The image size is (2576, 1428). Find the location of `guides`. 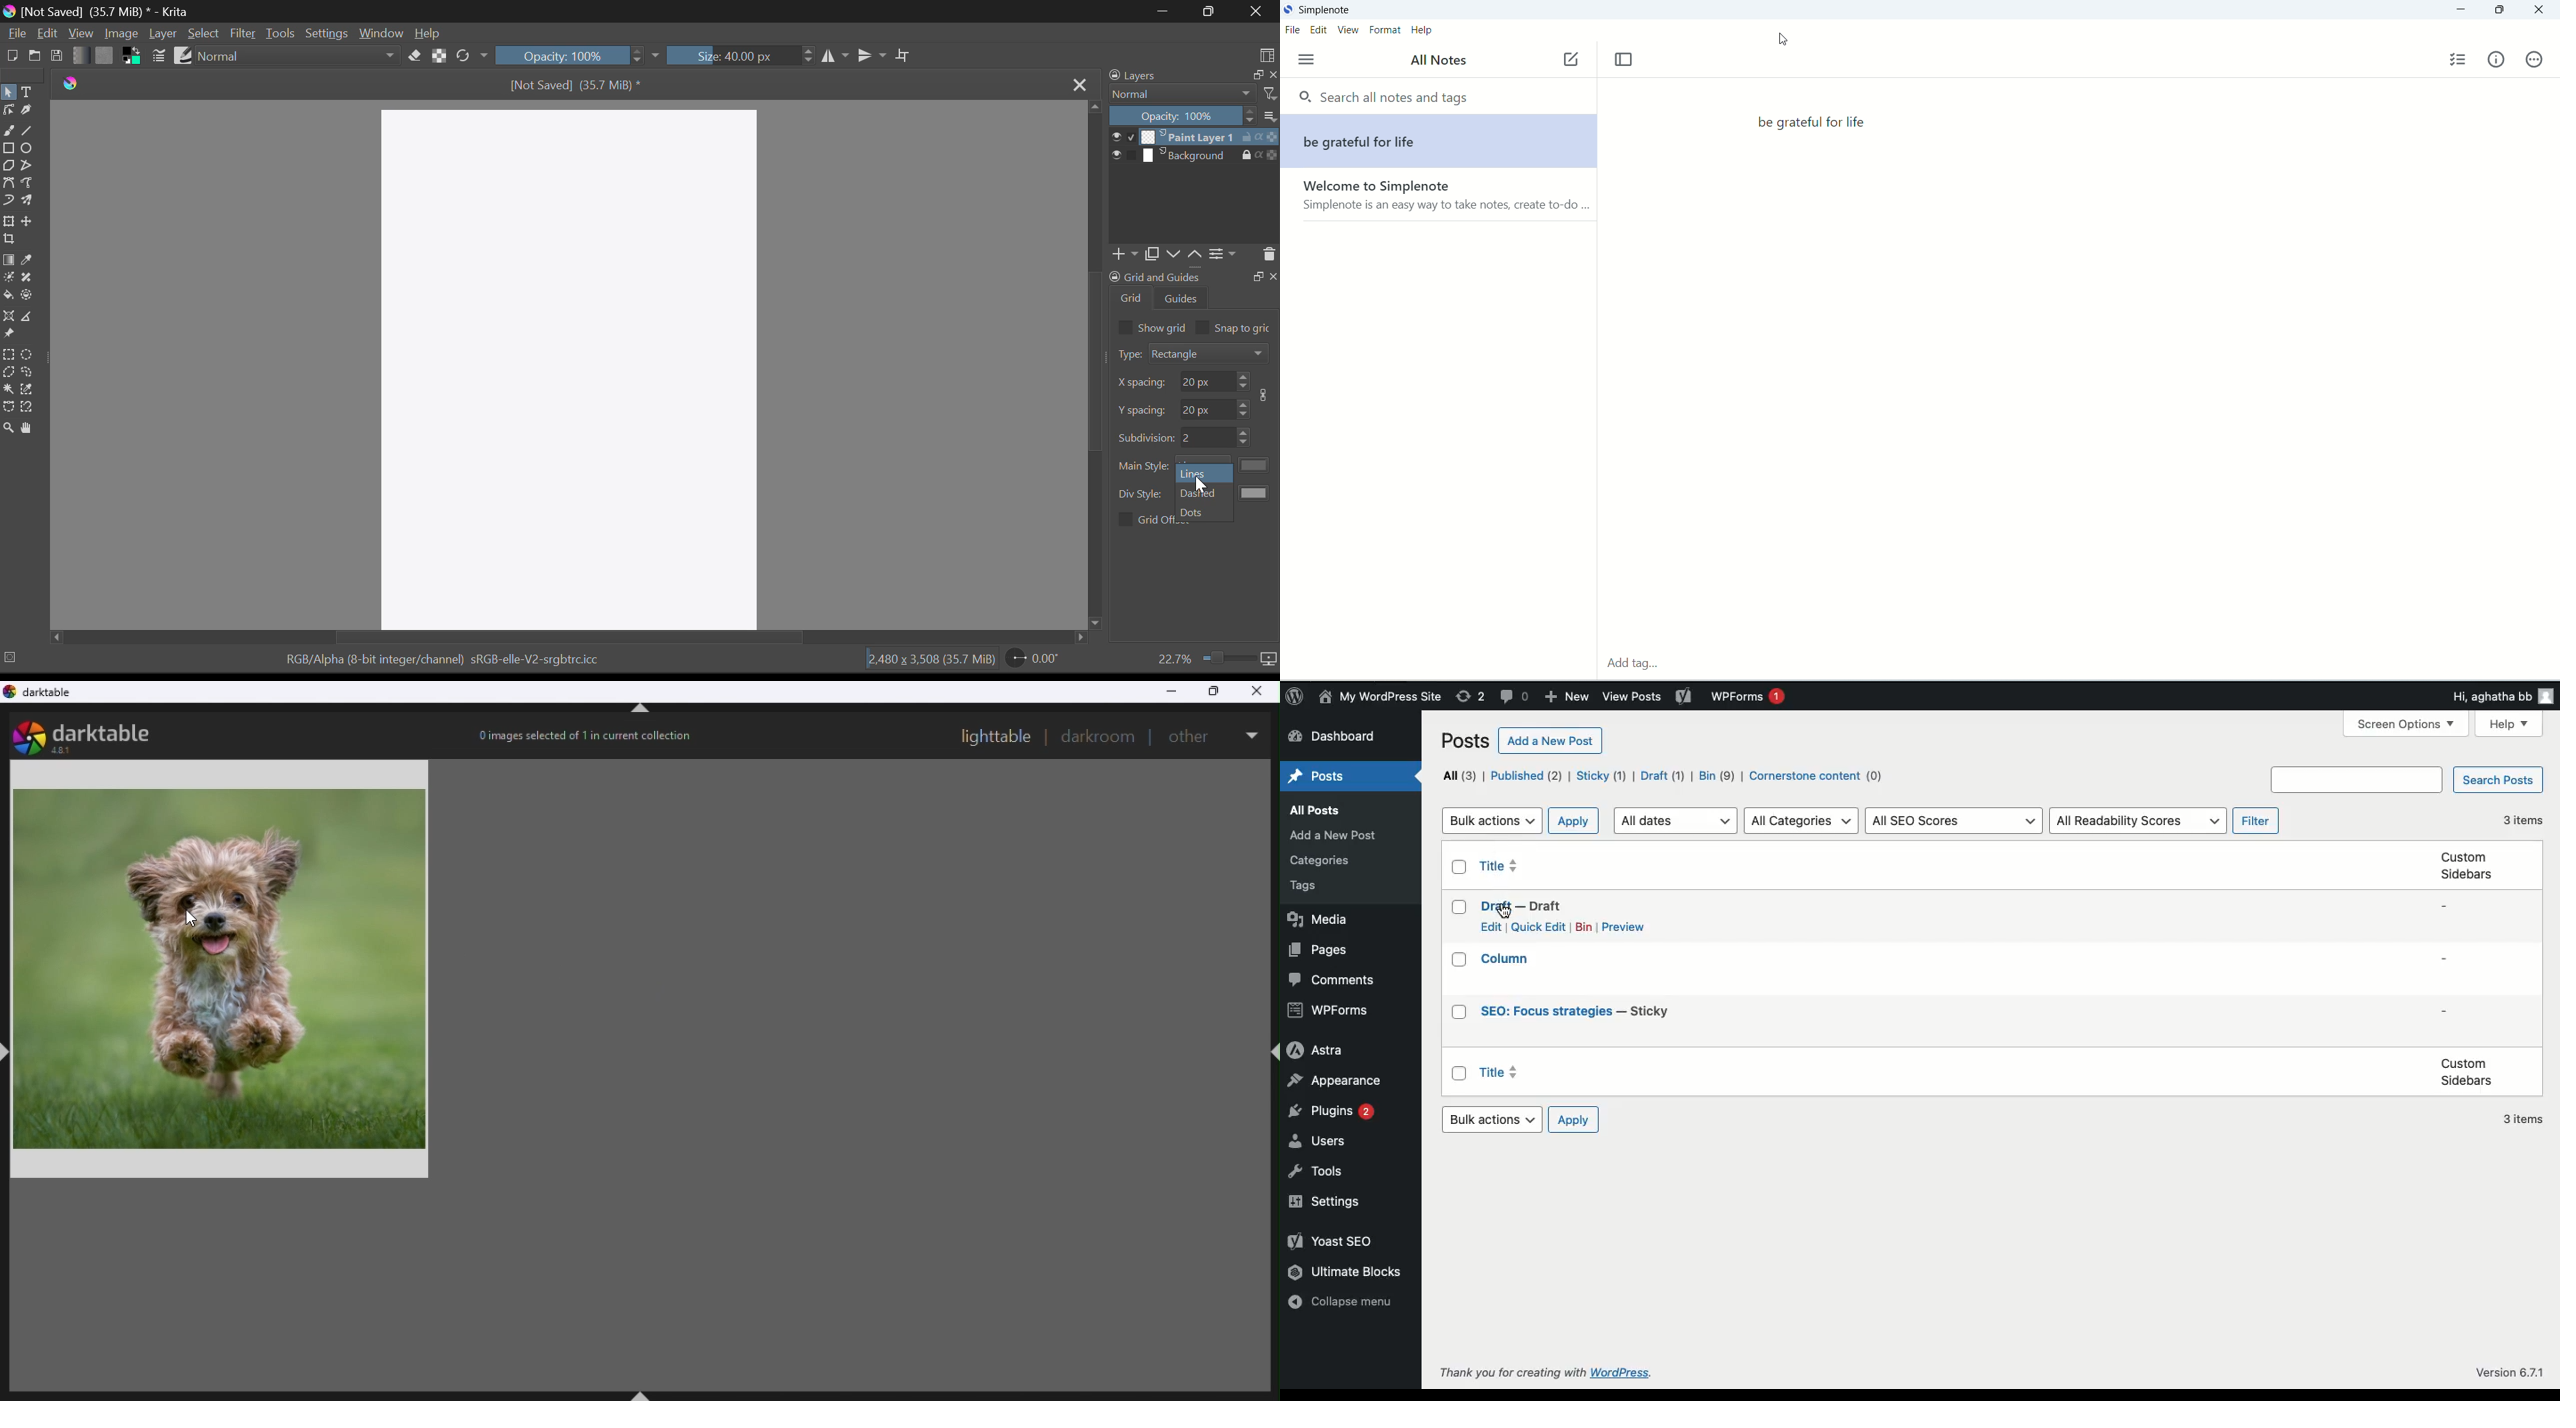

guides is located at coordinates (1182, 298).